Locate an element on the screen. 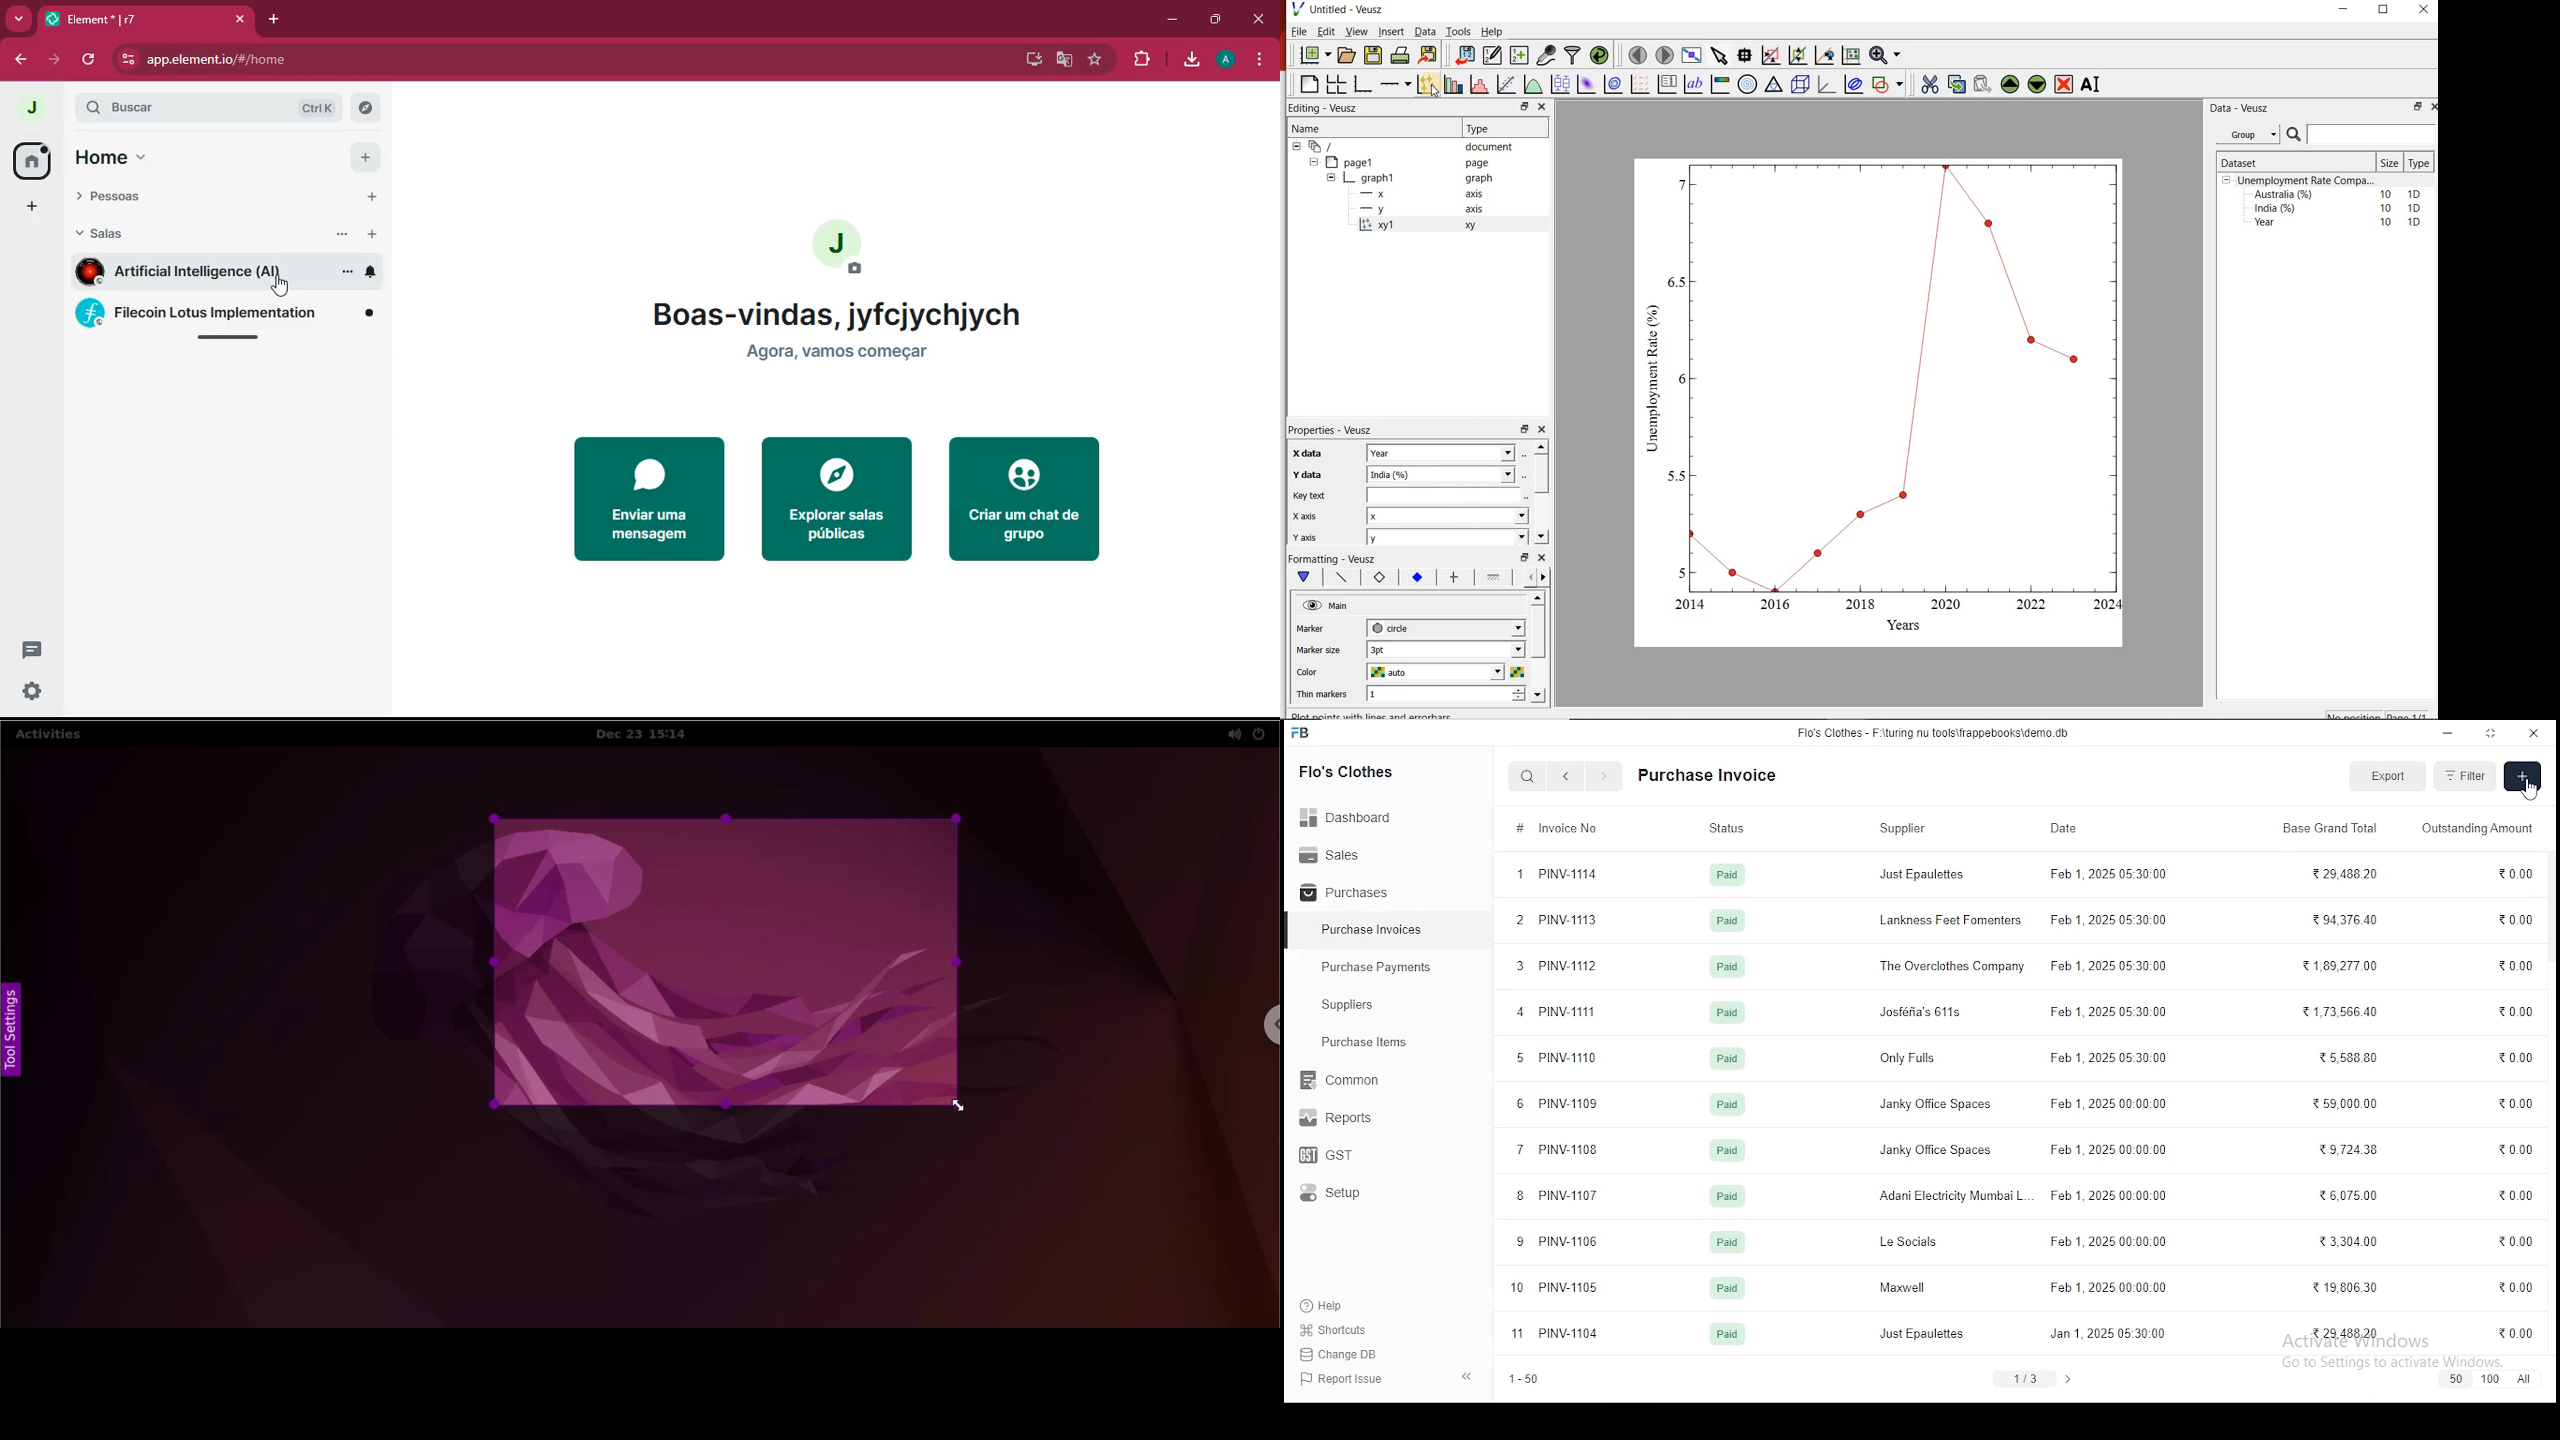 The width and height of the screenshot is (2576, 1456). icon is located at coordinates (1301, 733).